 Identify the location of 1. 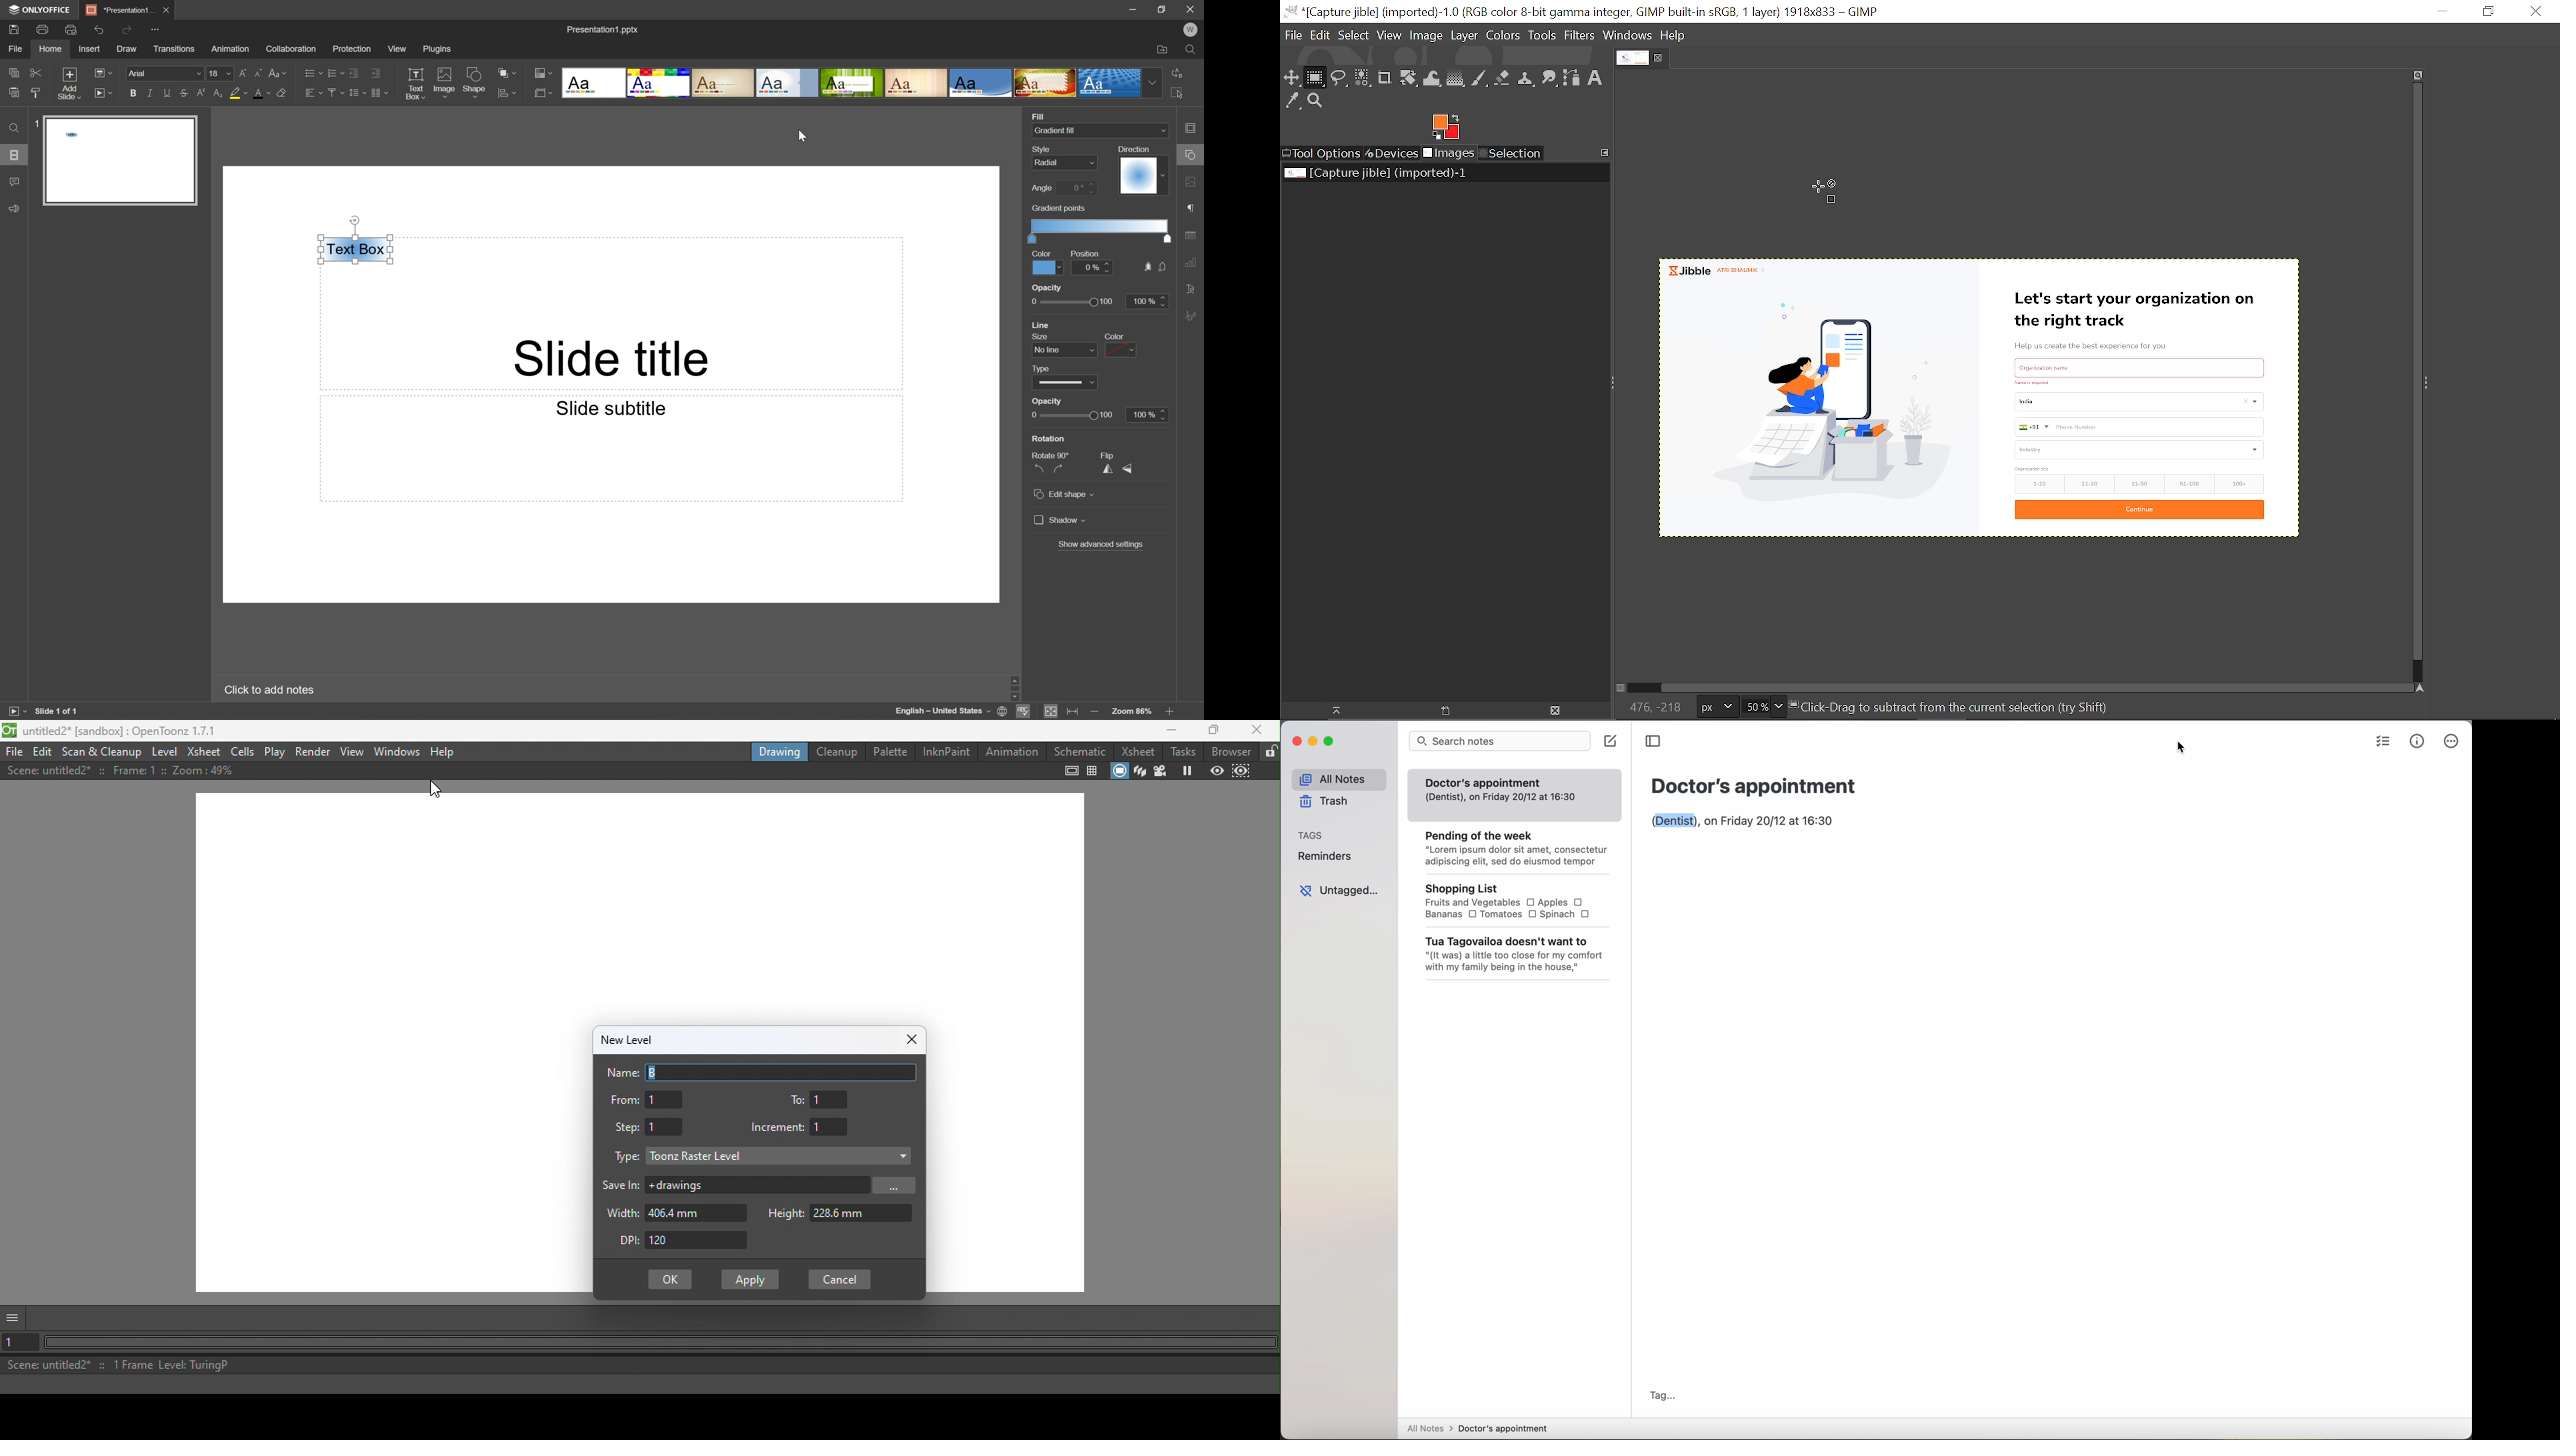
(37, 122).